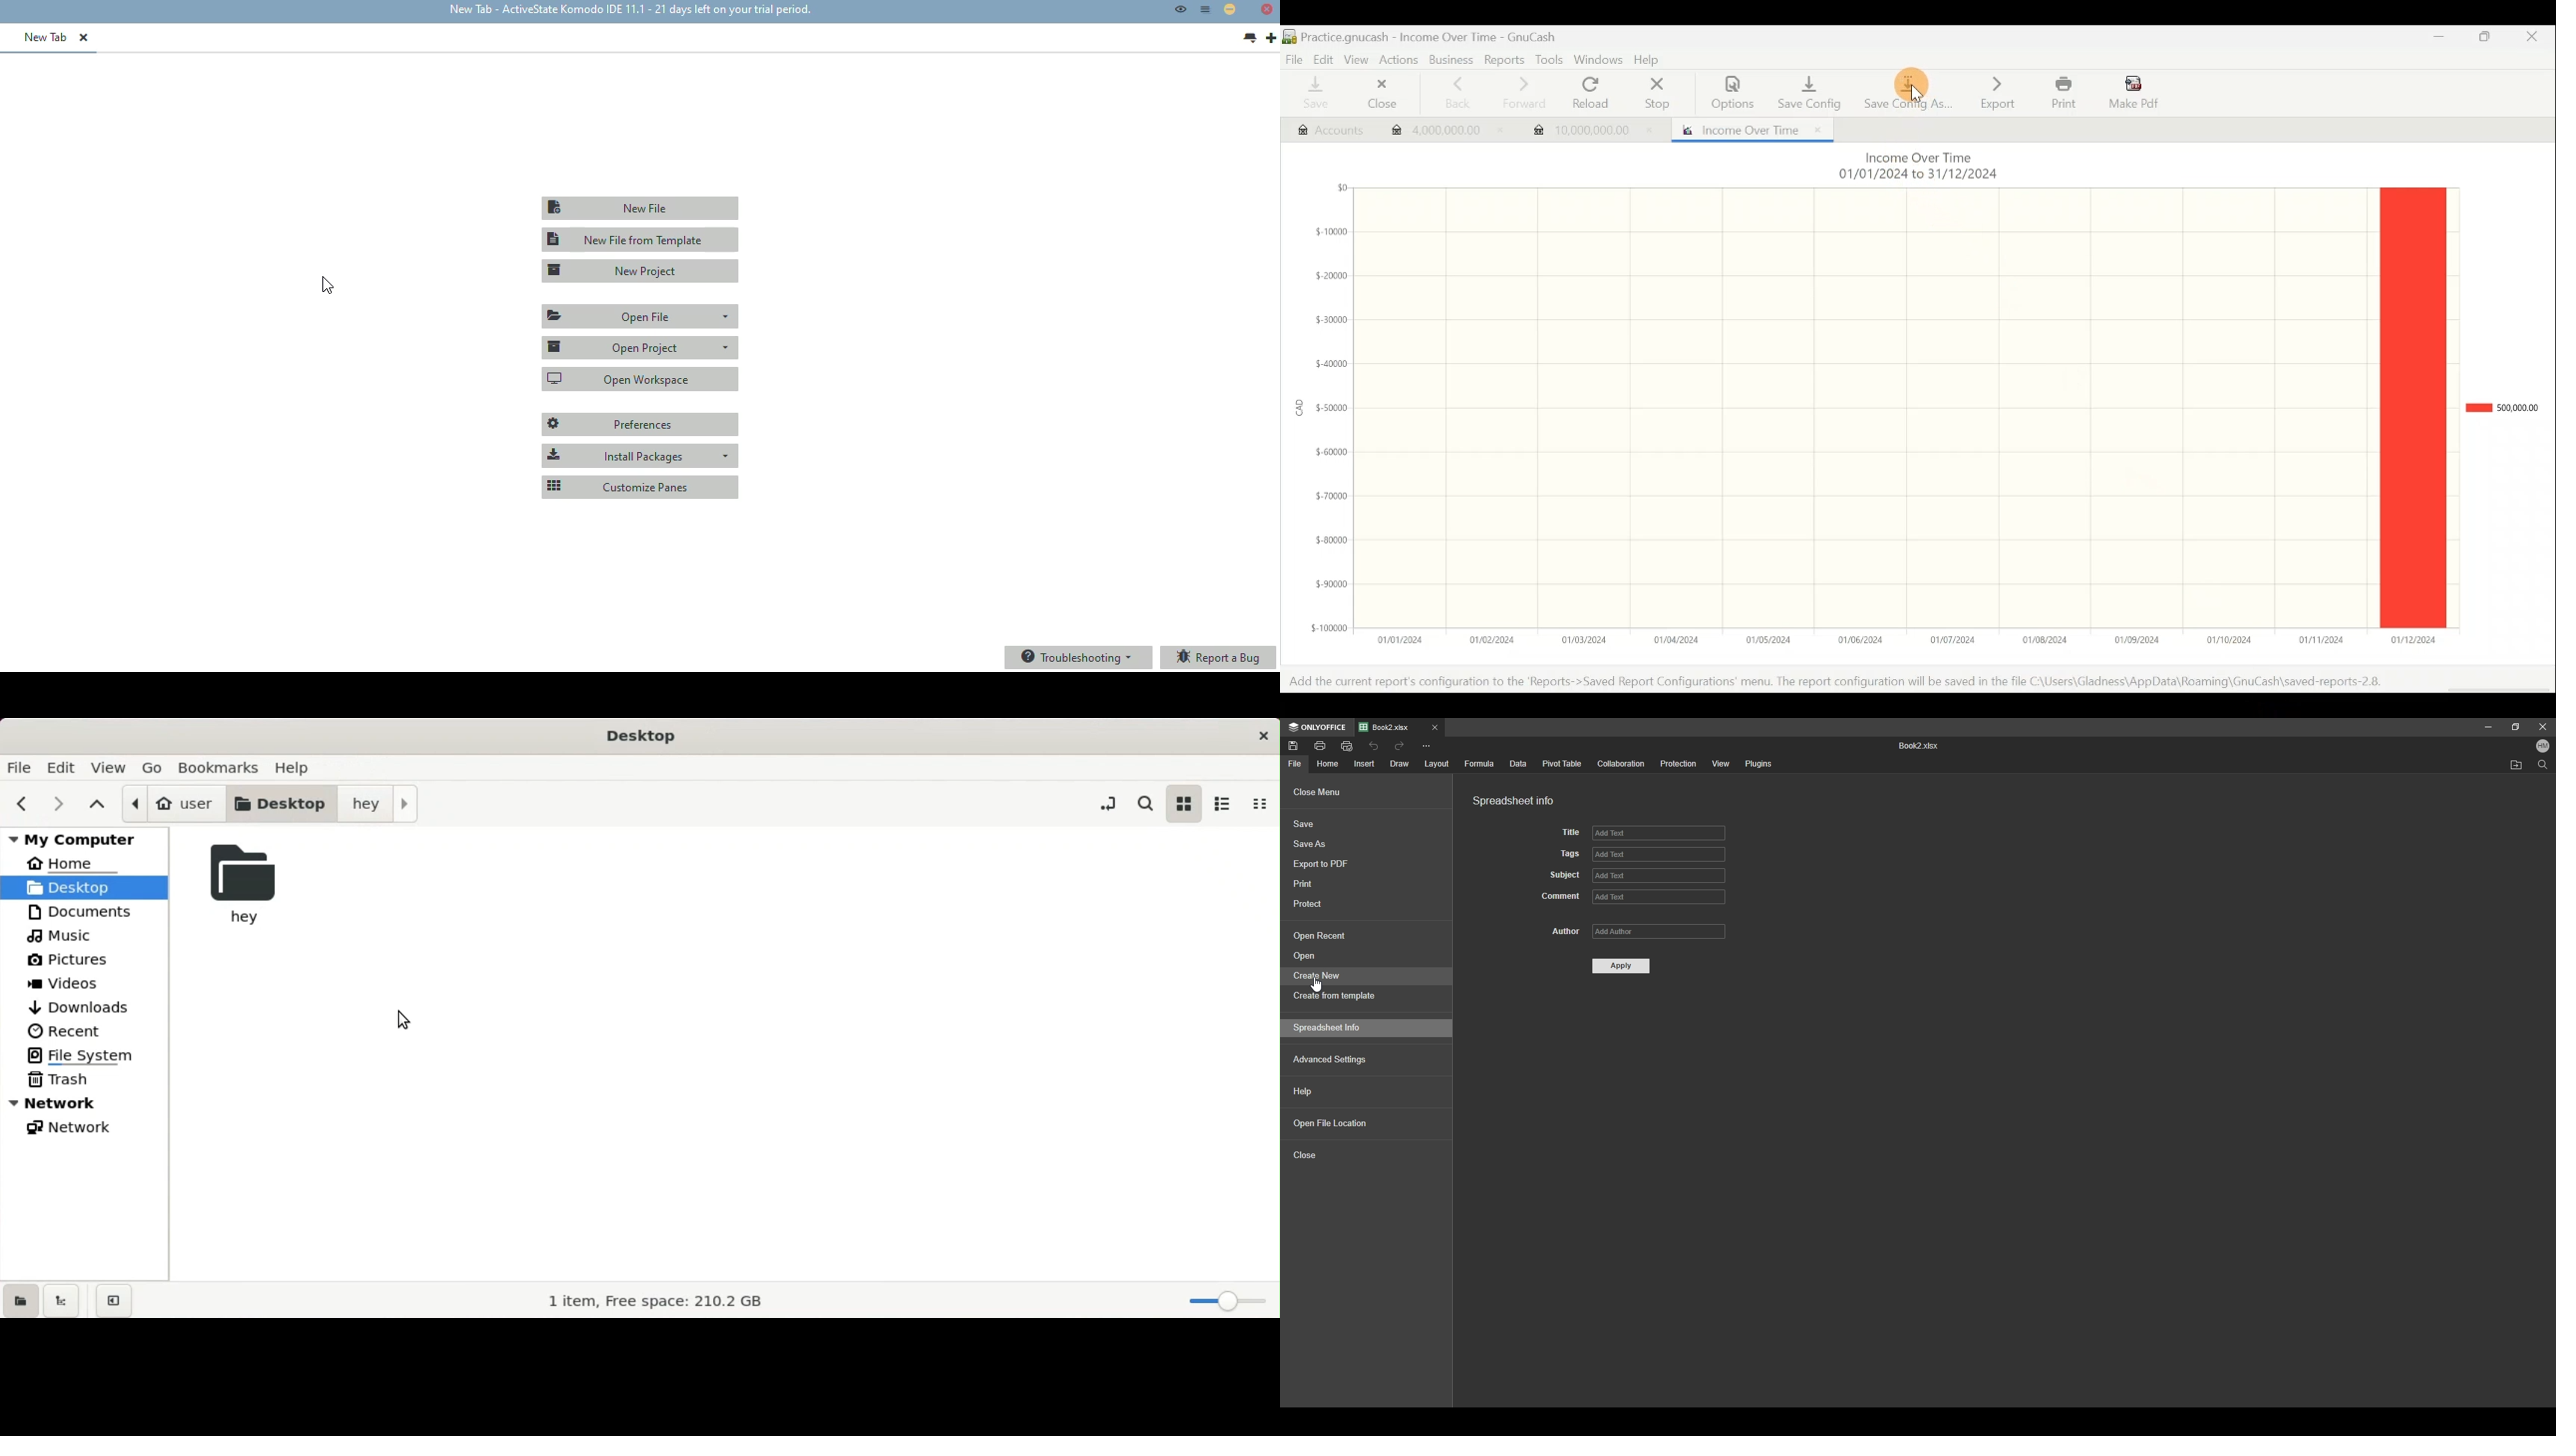  I want to click on desktop, so click(286, 802).